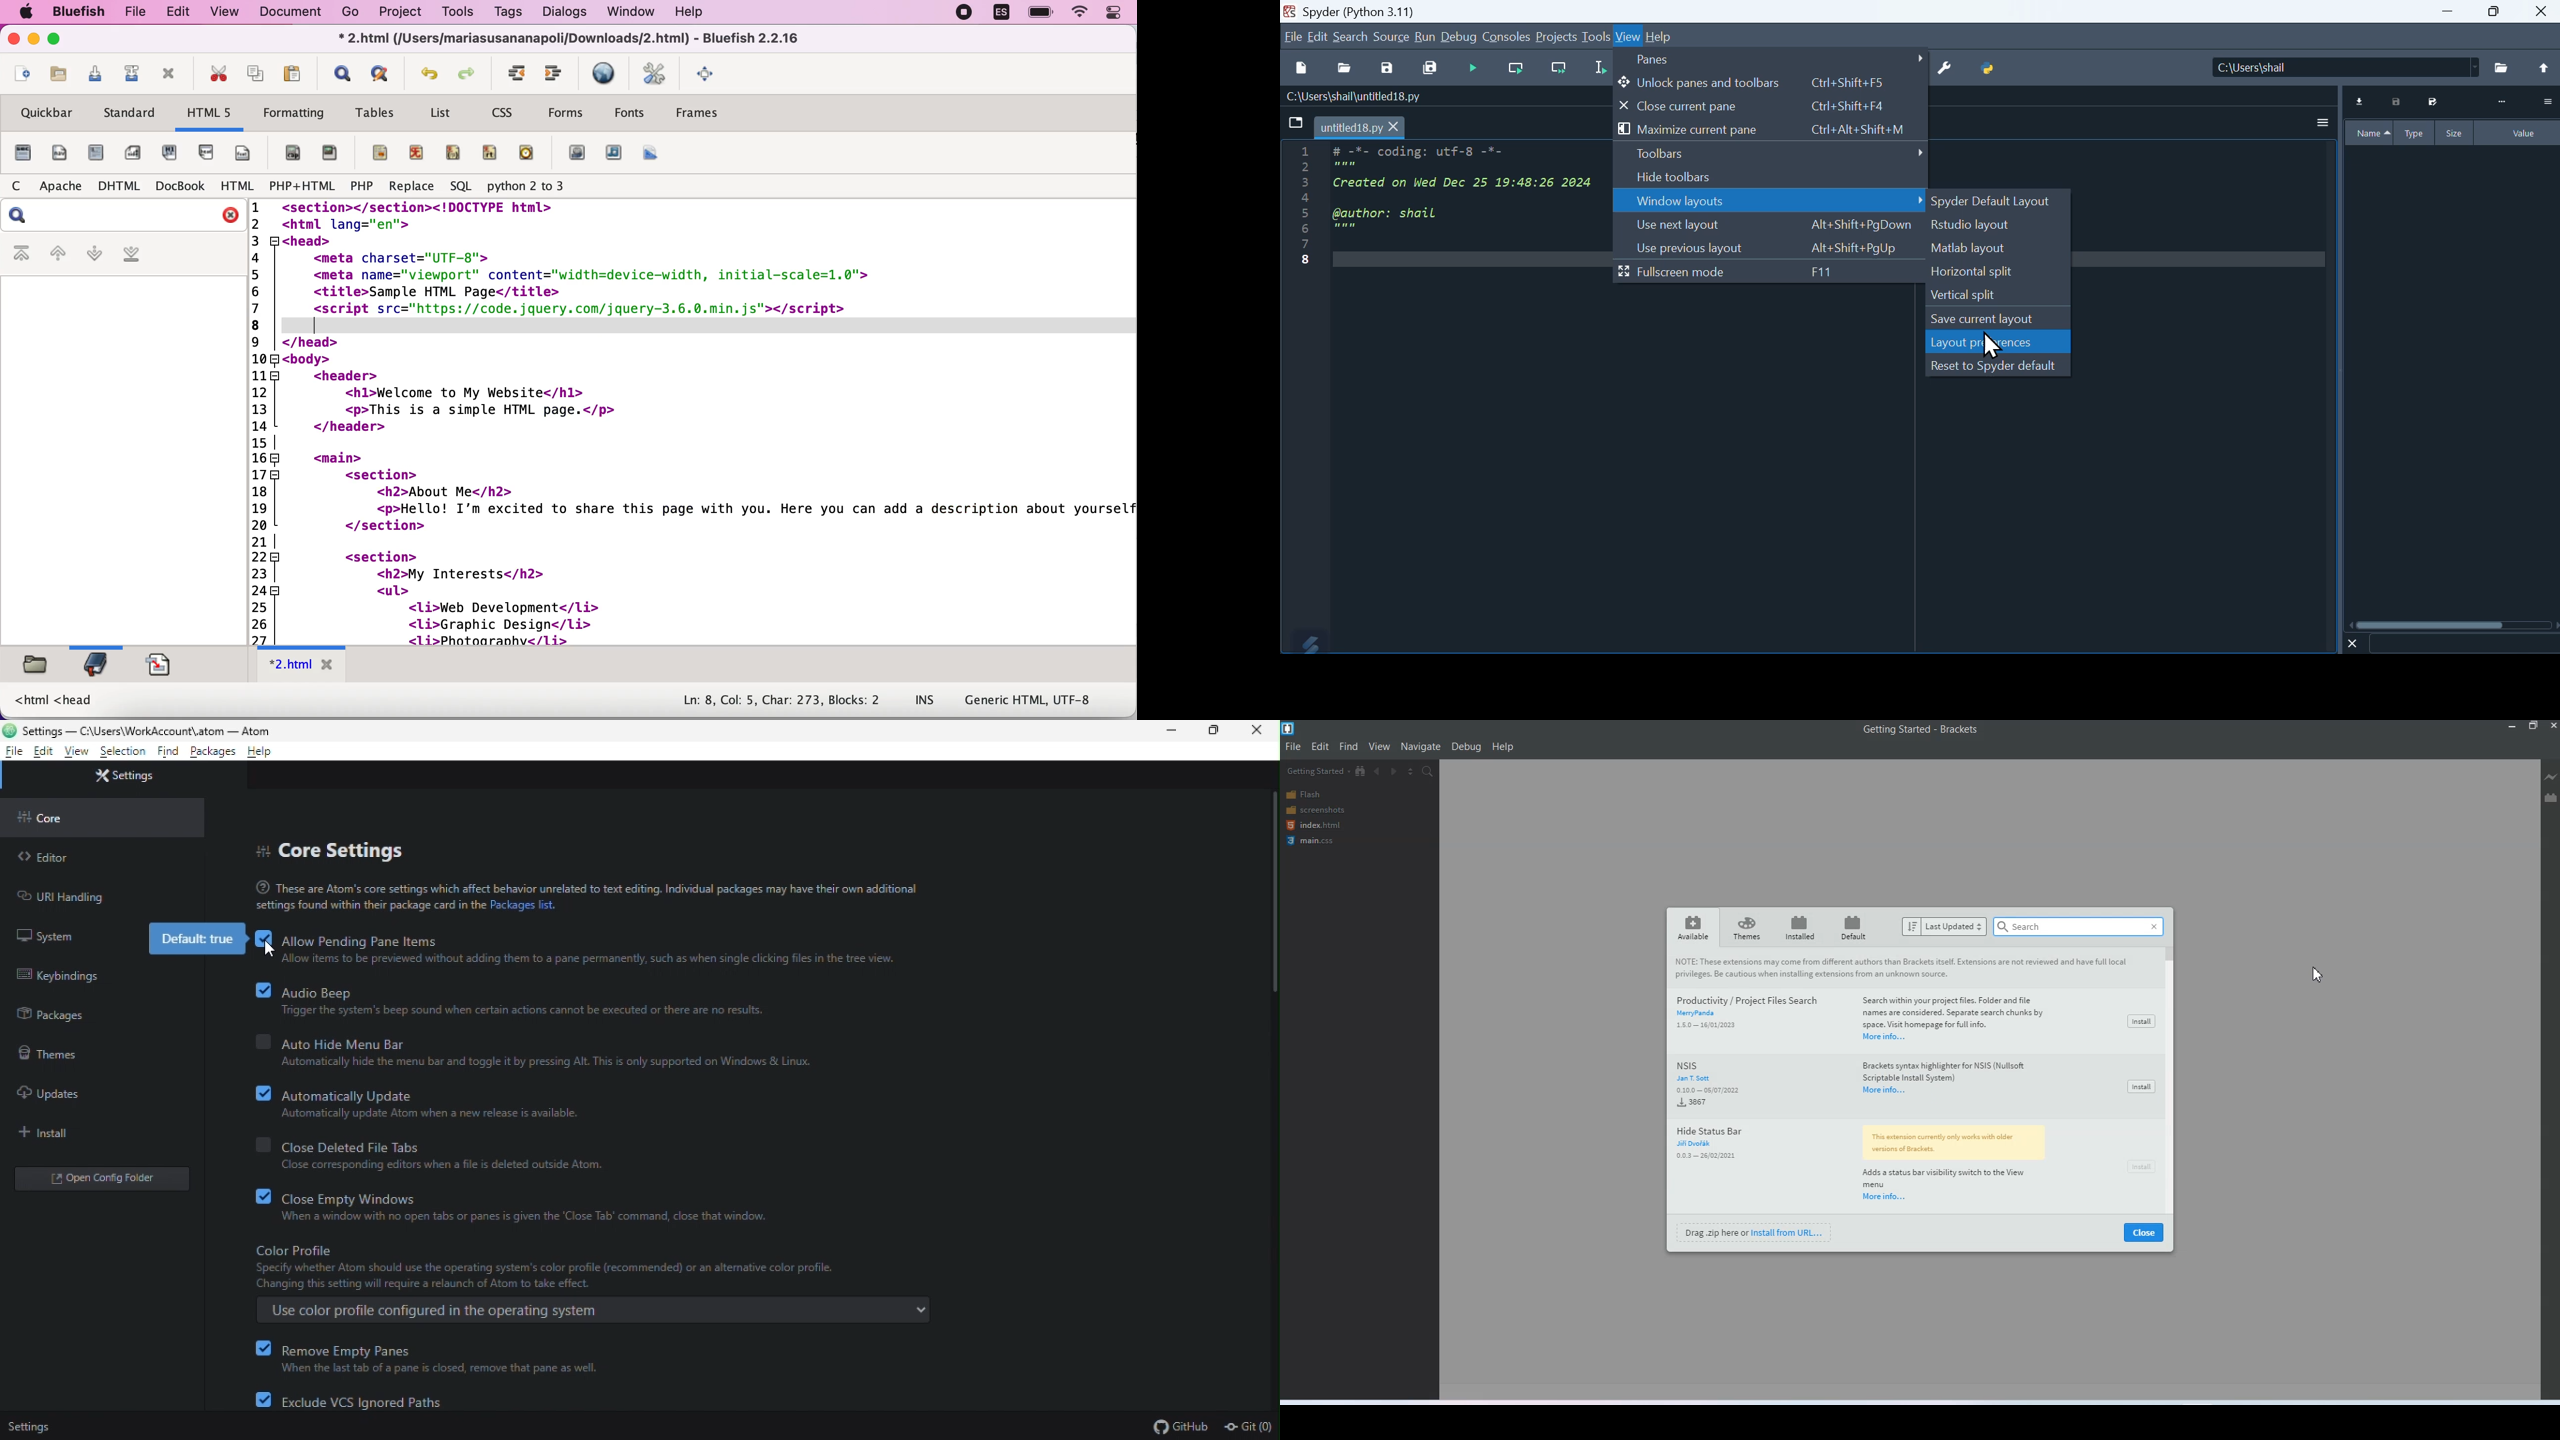  What do you see at coordinates (1769, 248) in the screenshot?
I see `User previous layout` at bounding box center [1769, 248].